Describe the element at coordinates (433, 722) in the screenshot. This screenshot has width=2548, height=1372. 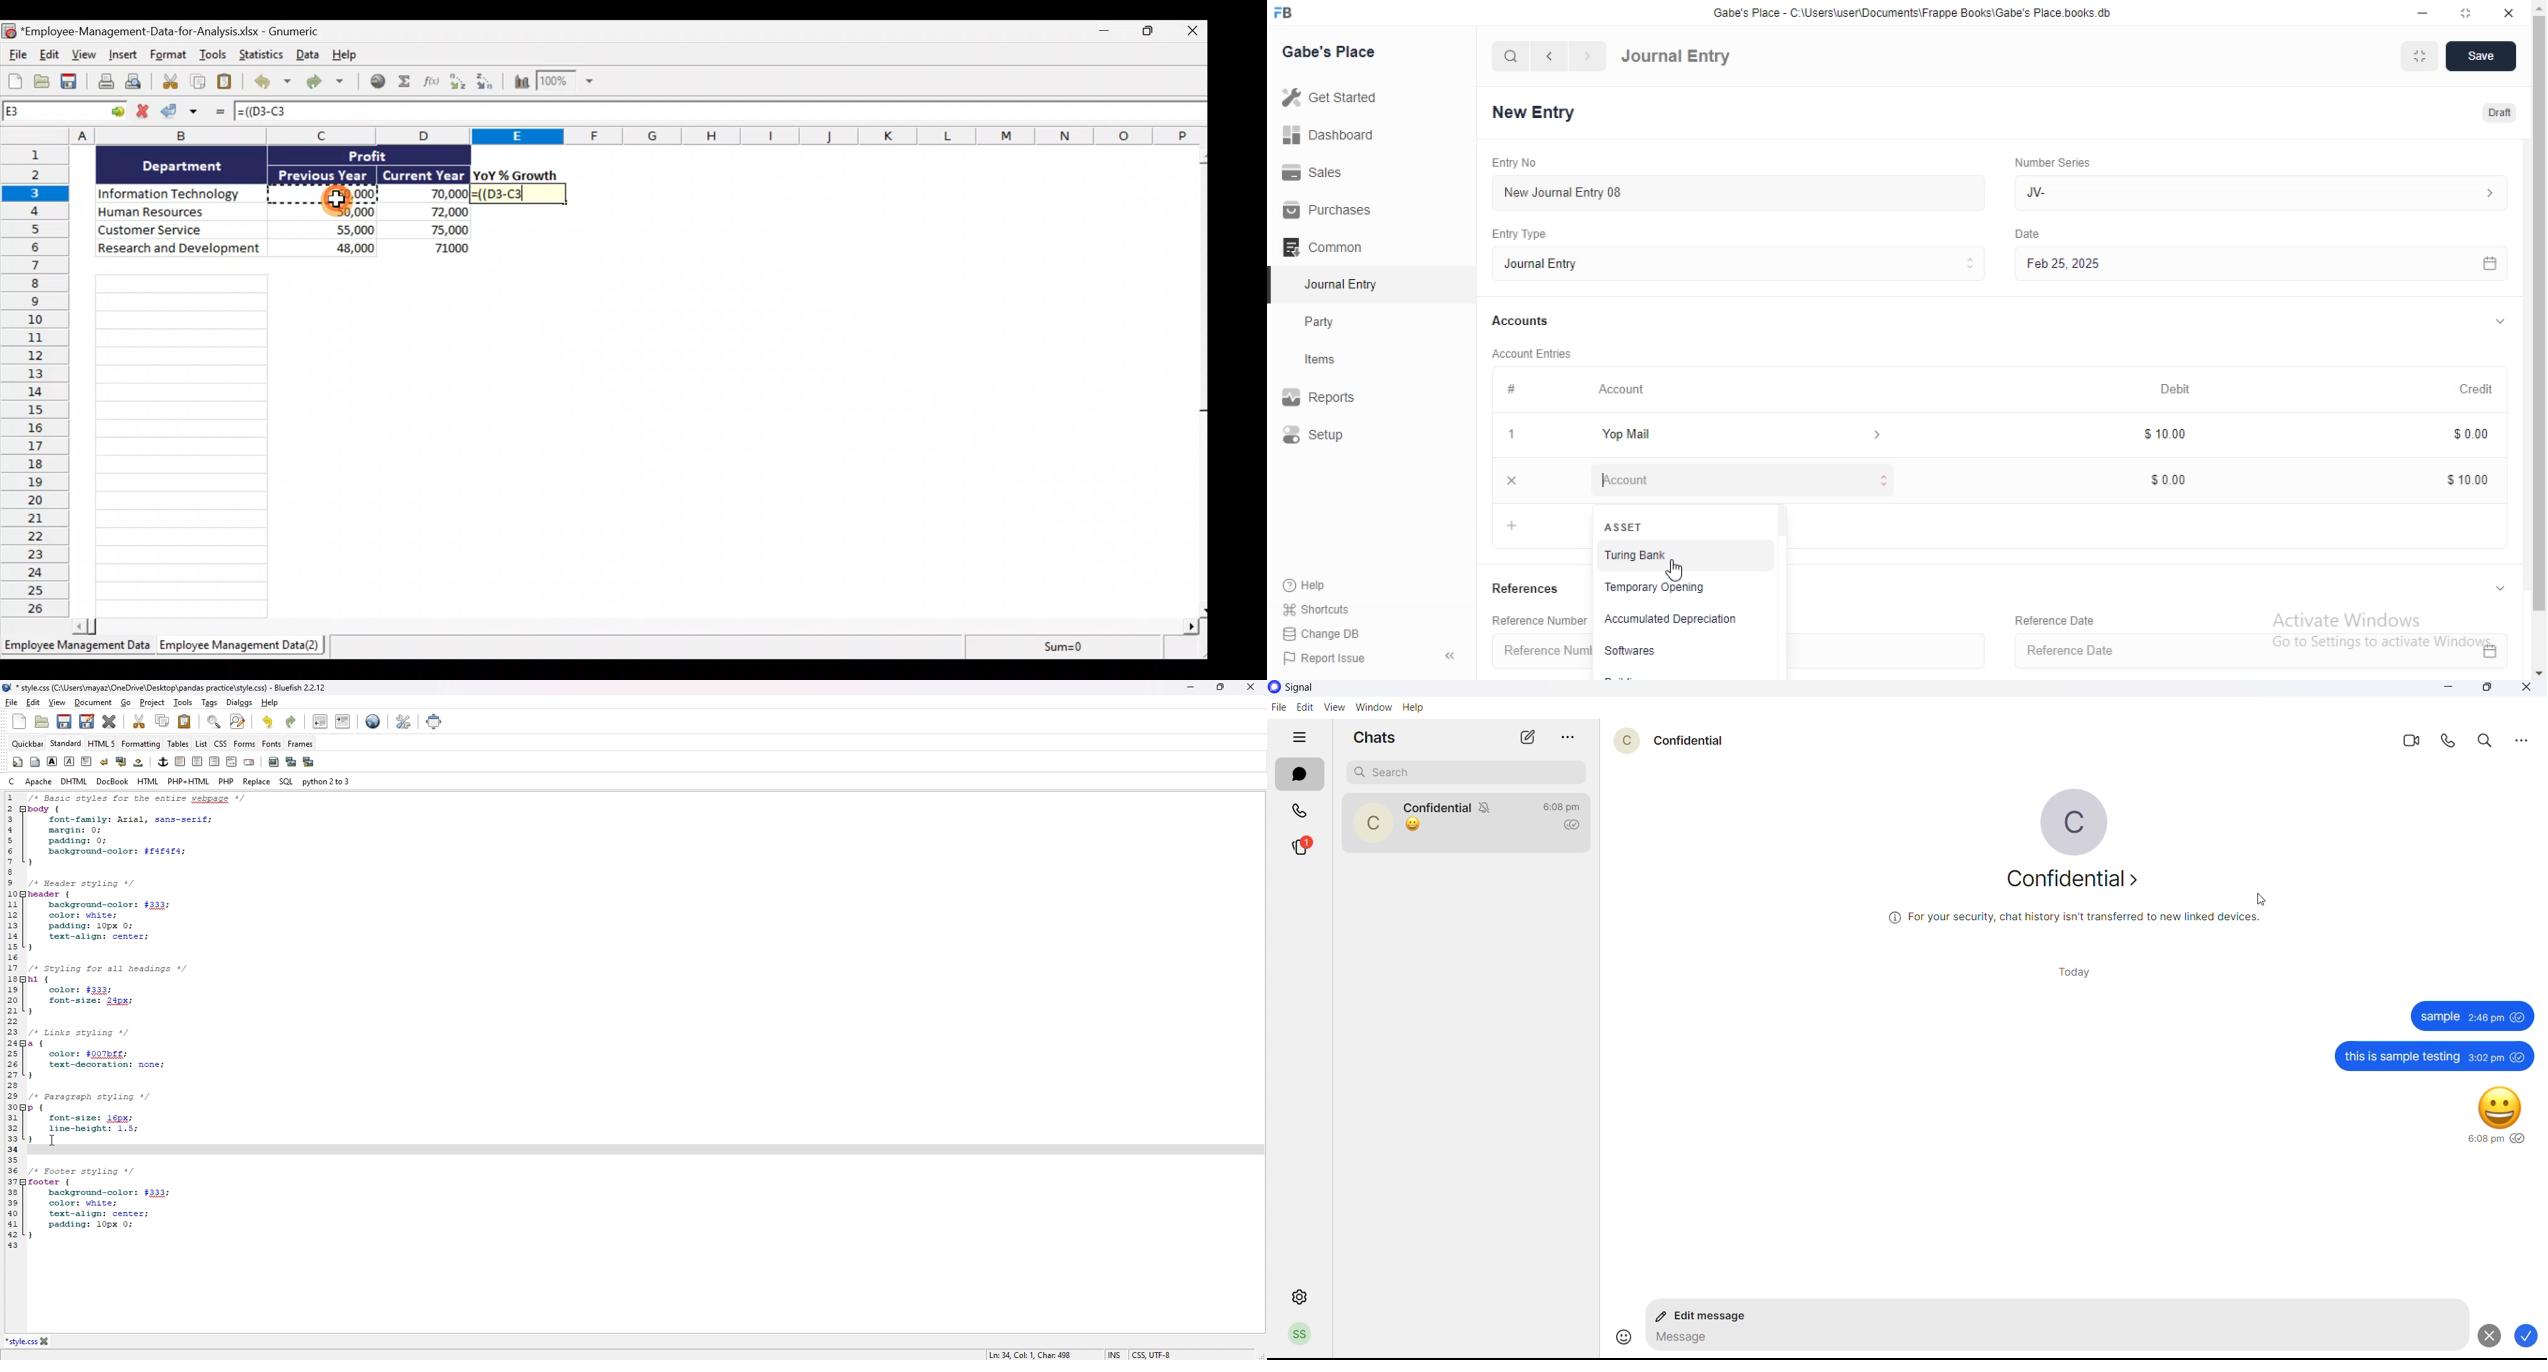
I see `full screen` at that location.